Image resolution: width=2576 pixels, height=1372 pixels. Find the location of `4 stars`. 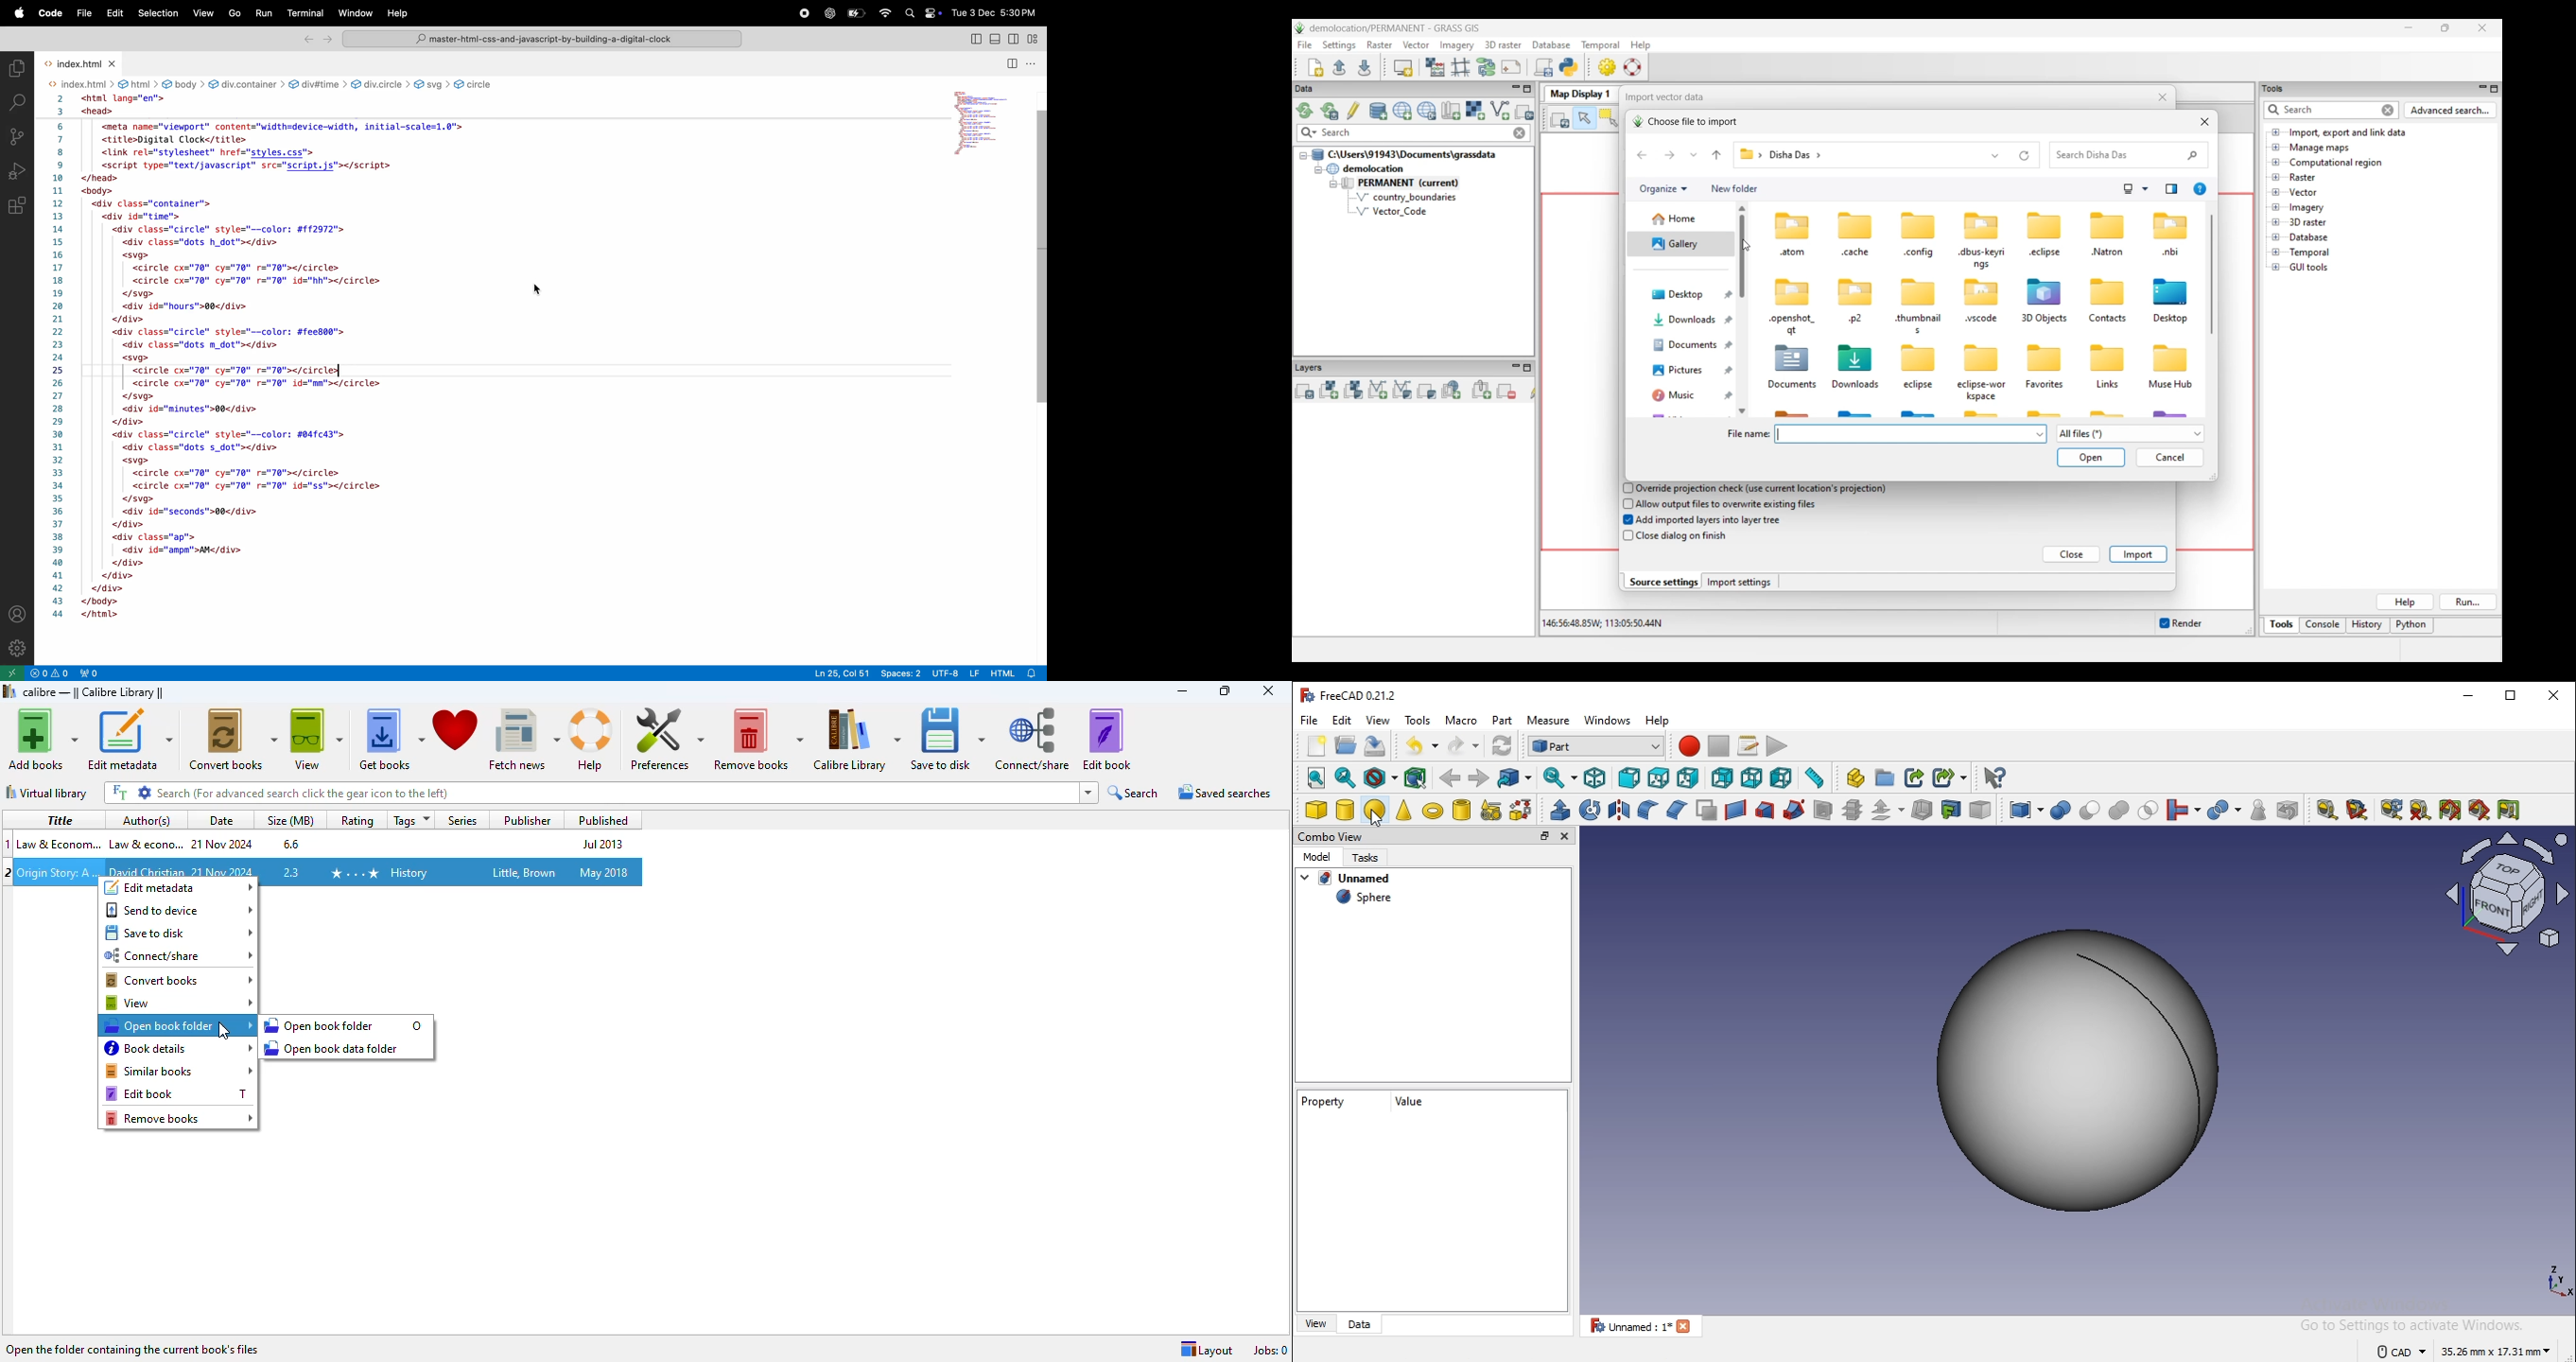

4 stars is located at coordinates (353, 872).